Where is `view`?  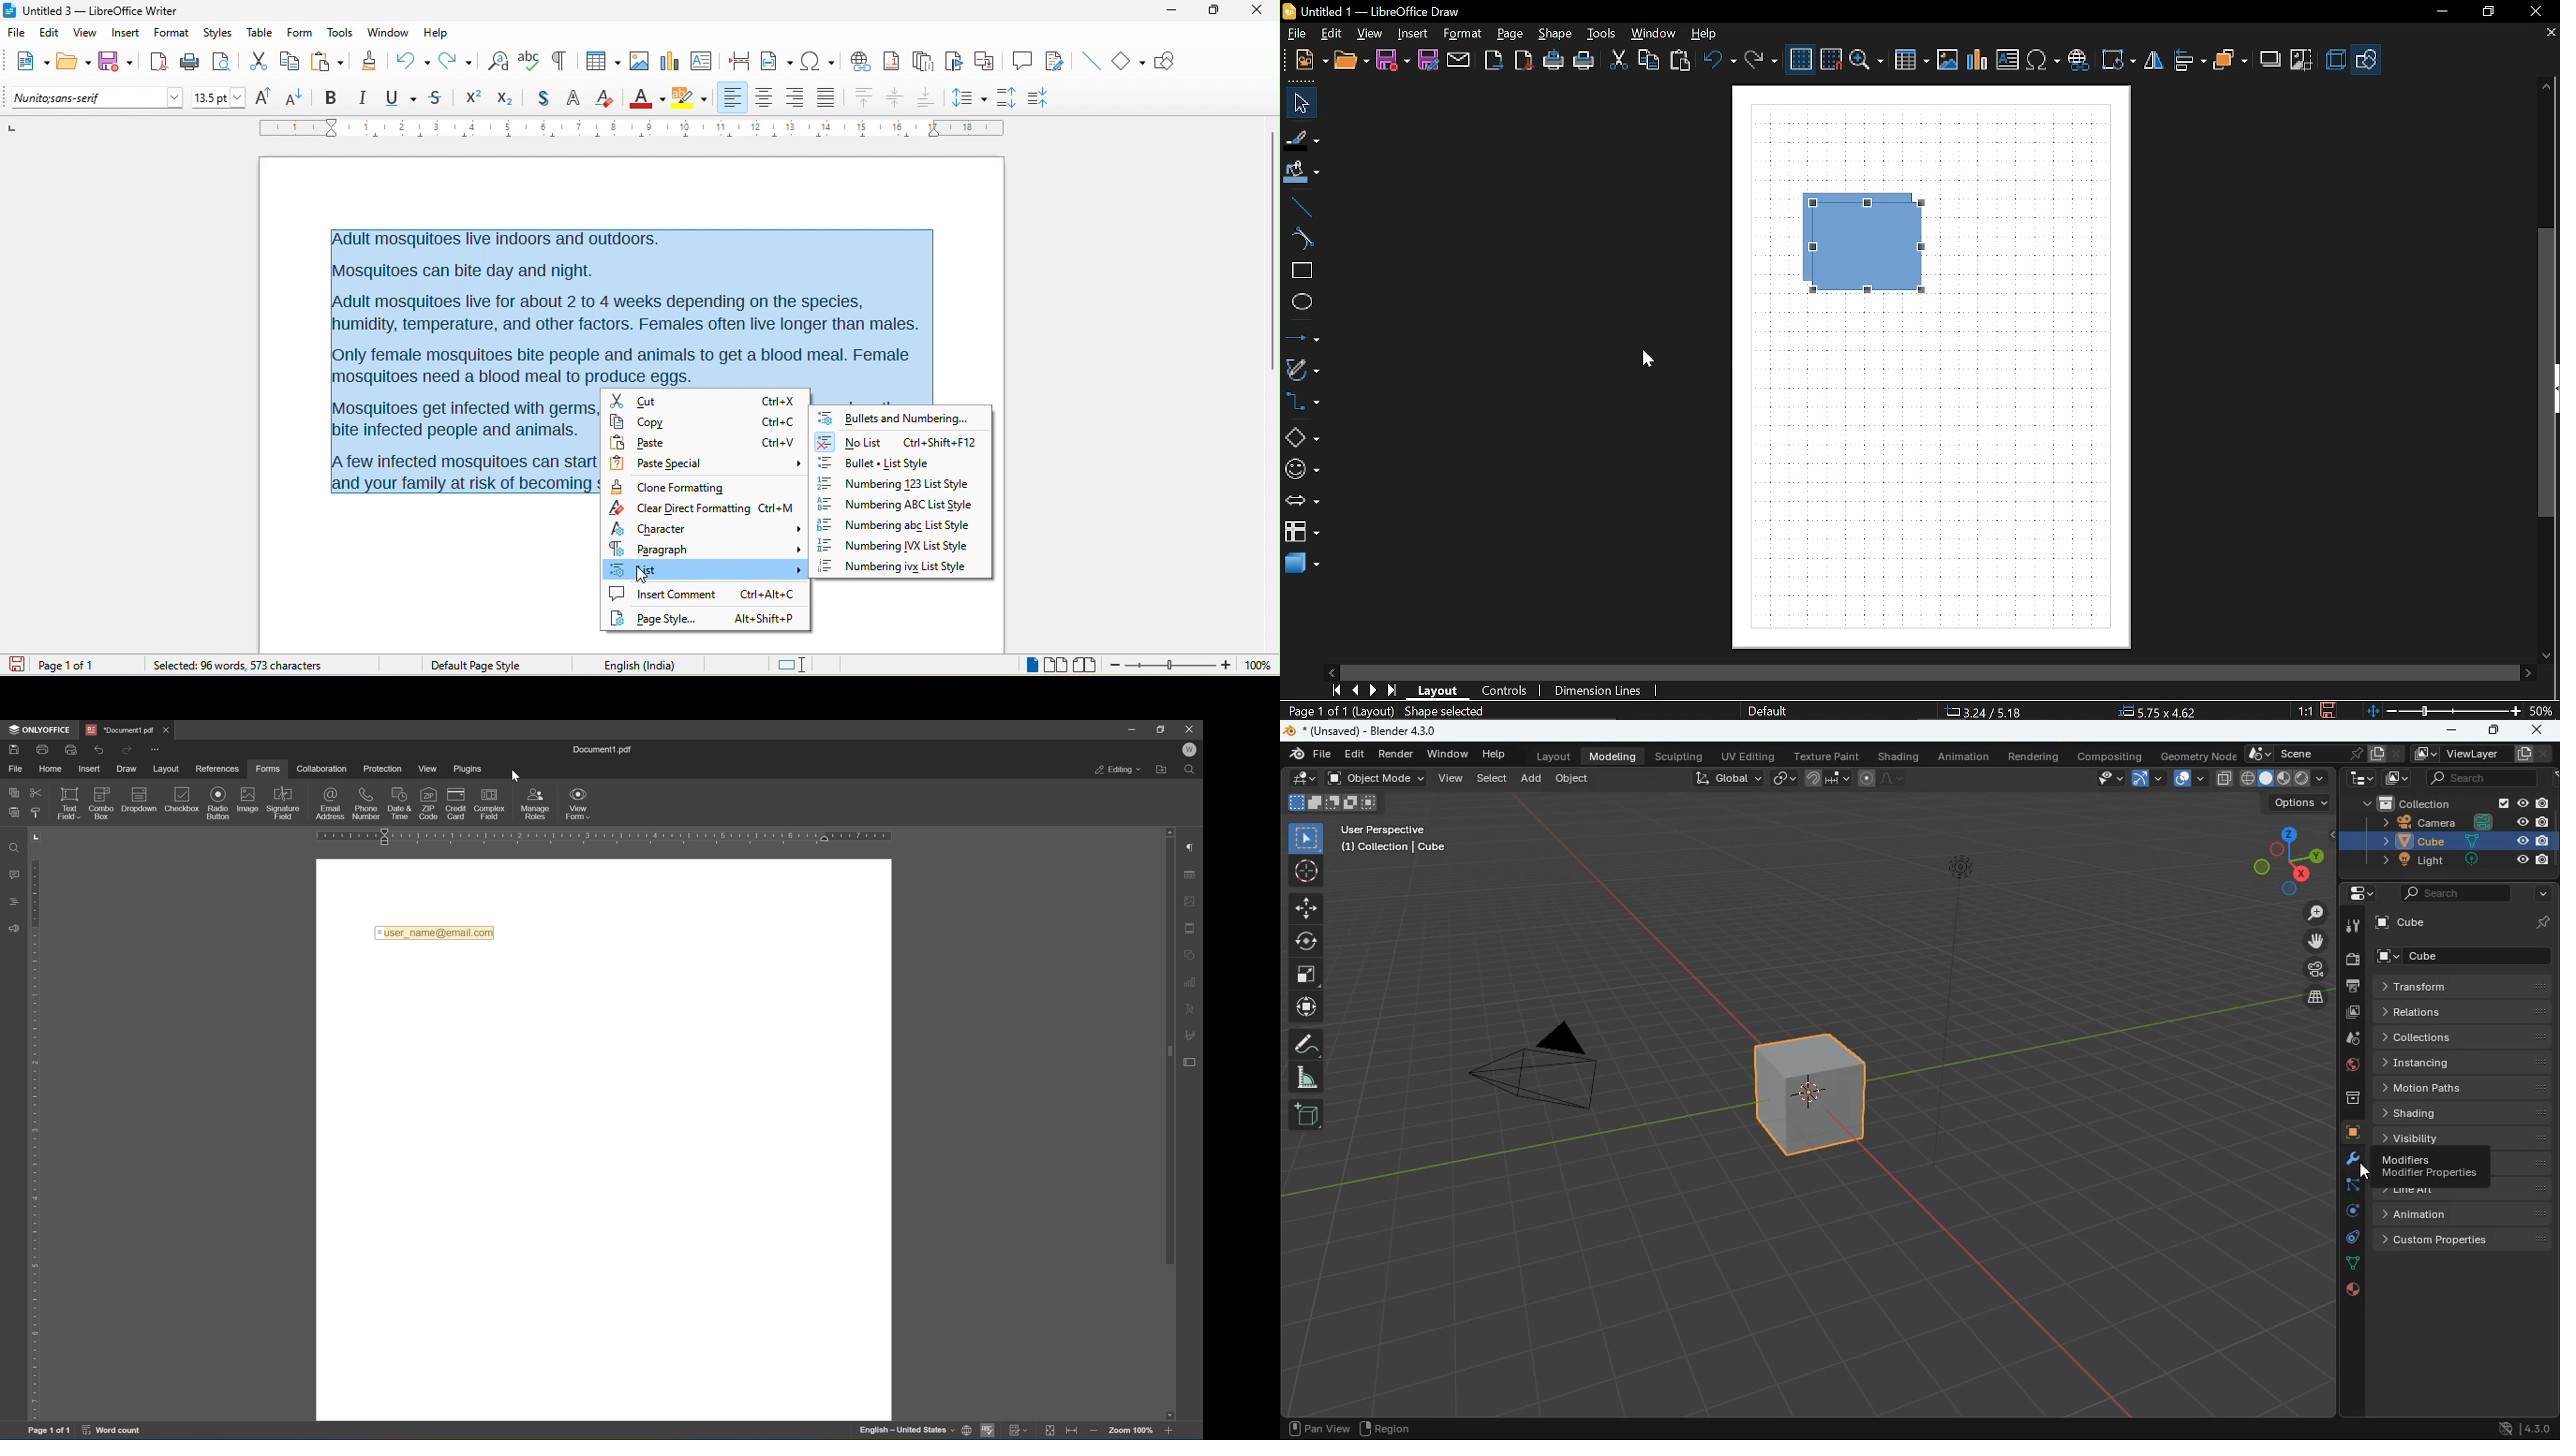
view is located at coordinates (1449, 779).